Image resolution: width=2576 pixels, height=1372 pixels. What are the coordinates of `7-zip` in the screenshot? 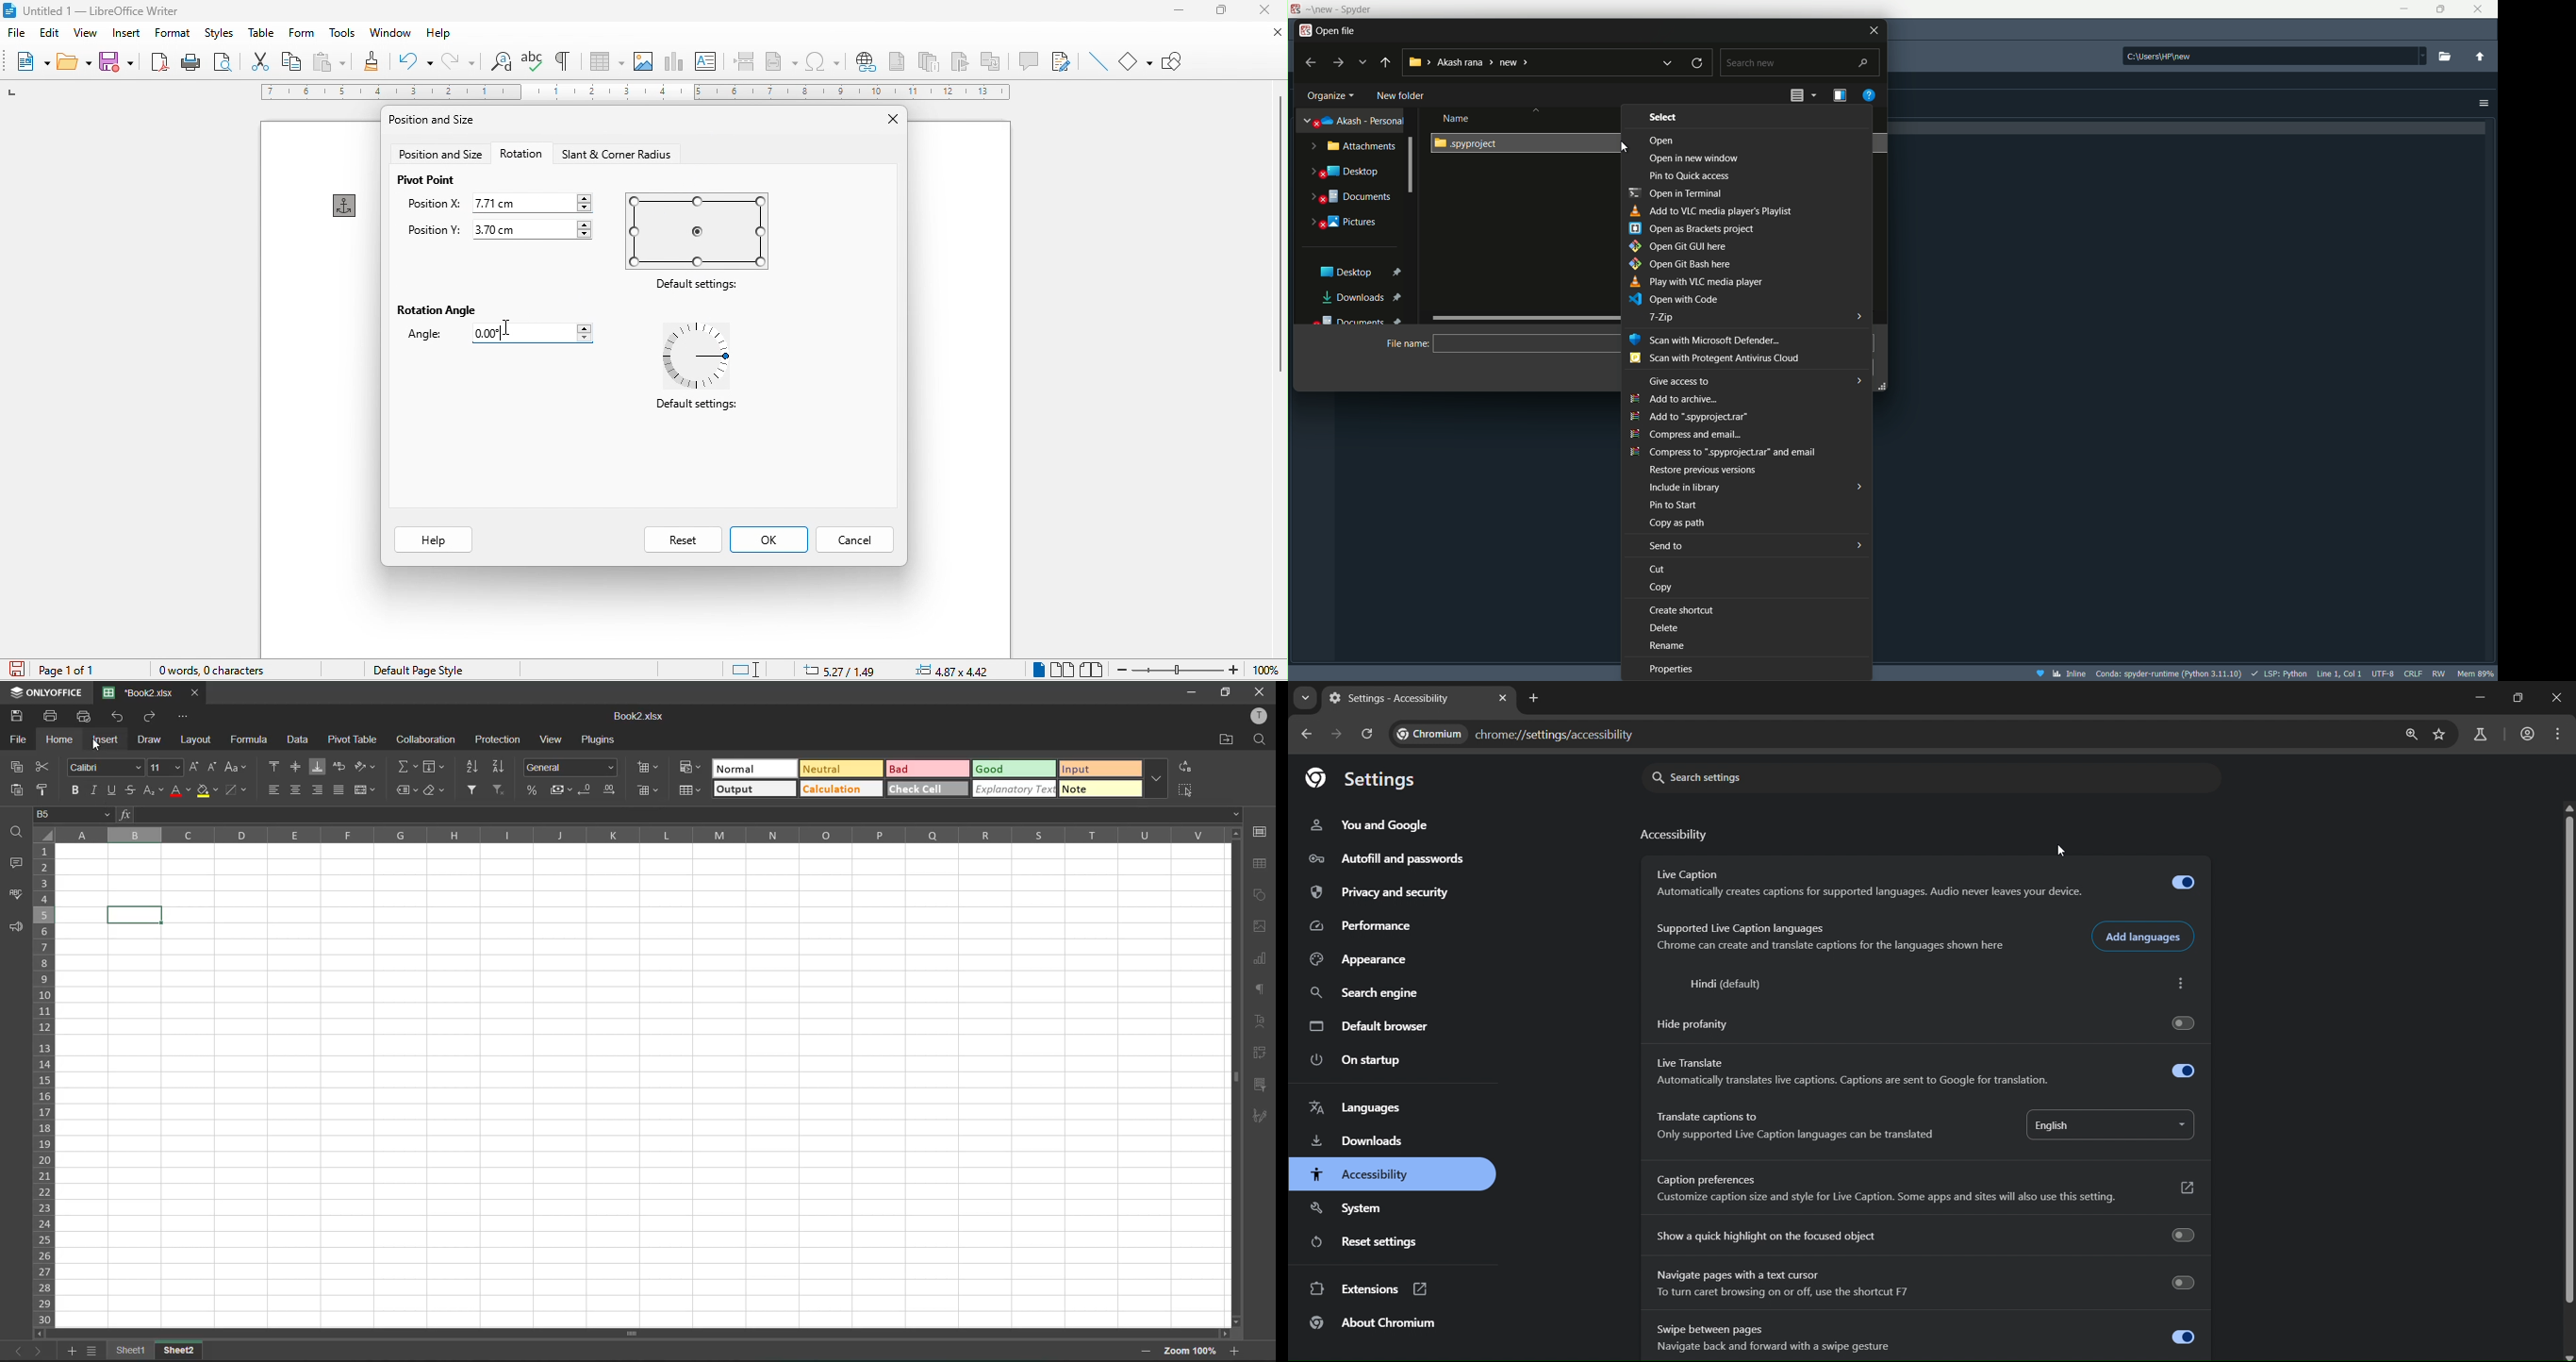 It's located at (1759, 317).